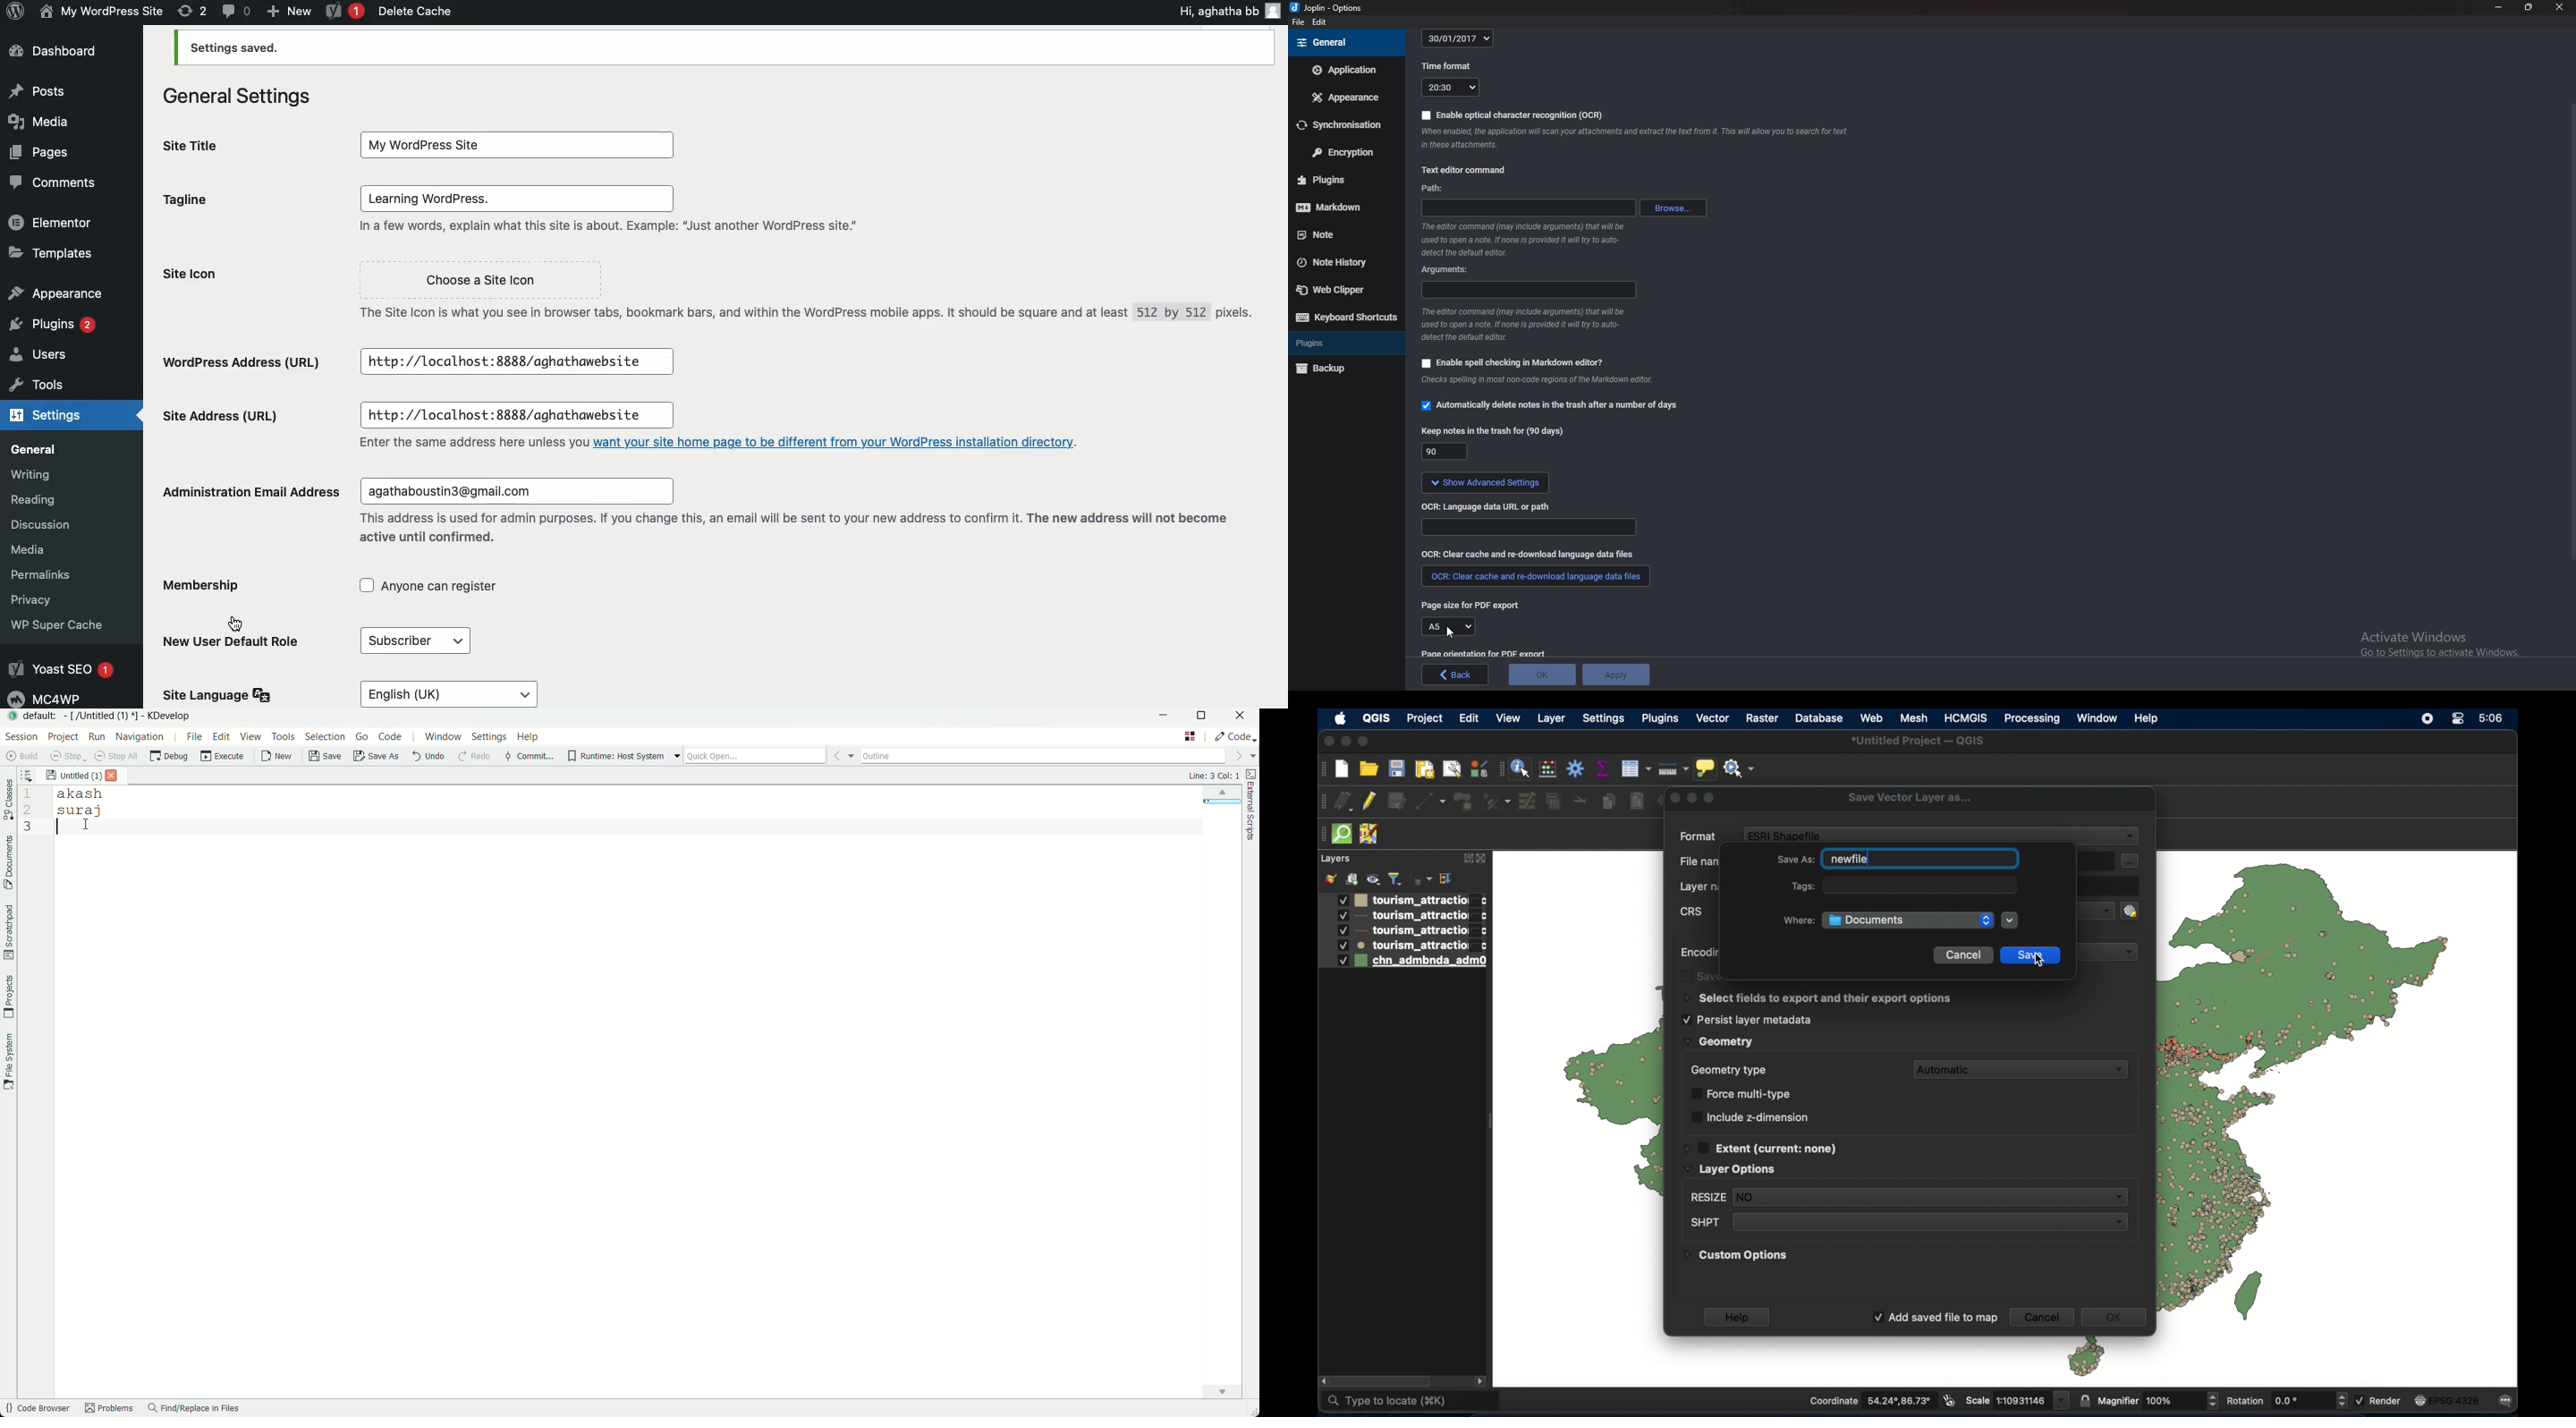 Image resolution: width=2576 pixels, height=1428 pixels. I want to click on Privacy, so click(37, 598).